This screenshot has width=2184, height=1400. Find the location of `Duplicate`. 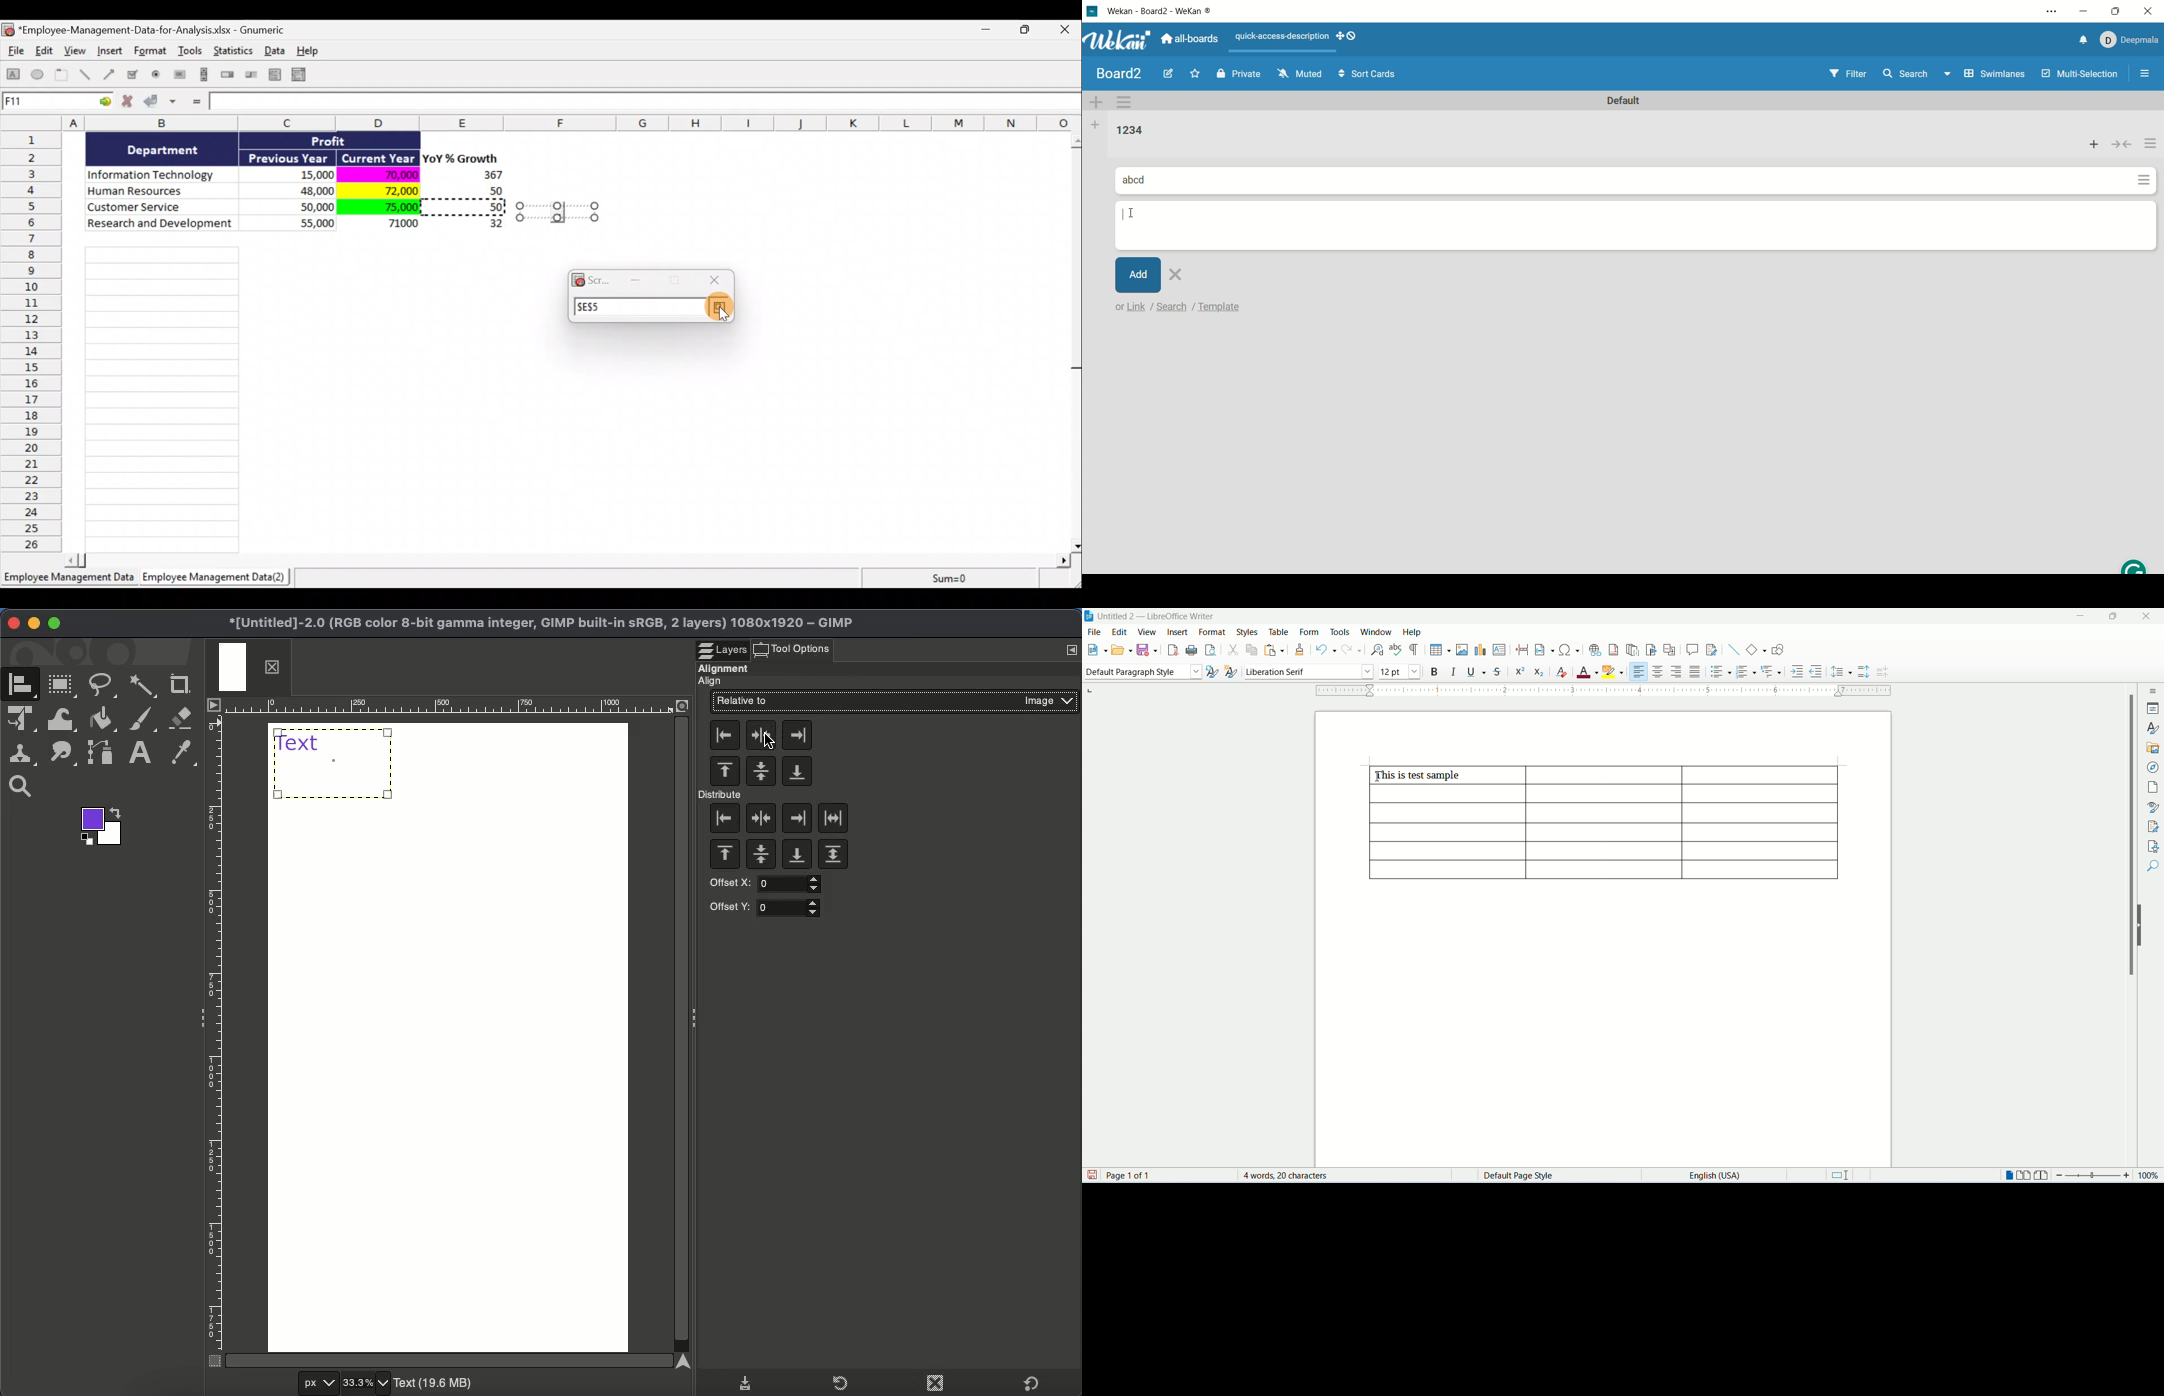

Duplicate is located at coordinates (934, 1385).